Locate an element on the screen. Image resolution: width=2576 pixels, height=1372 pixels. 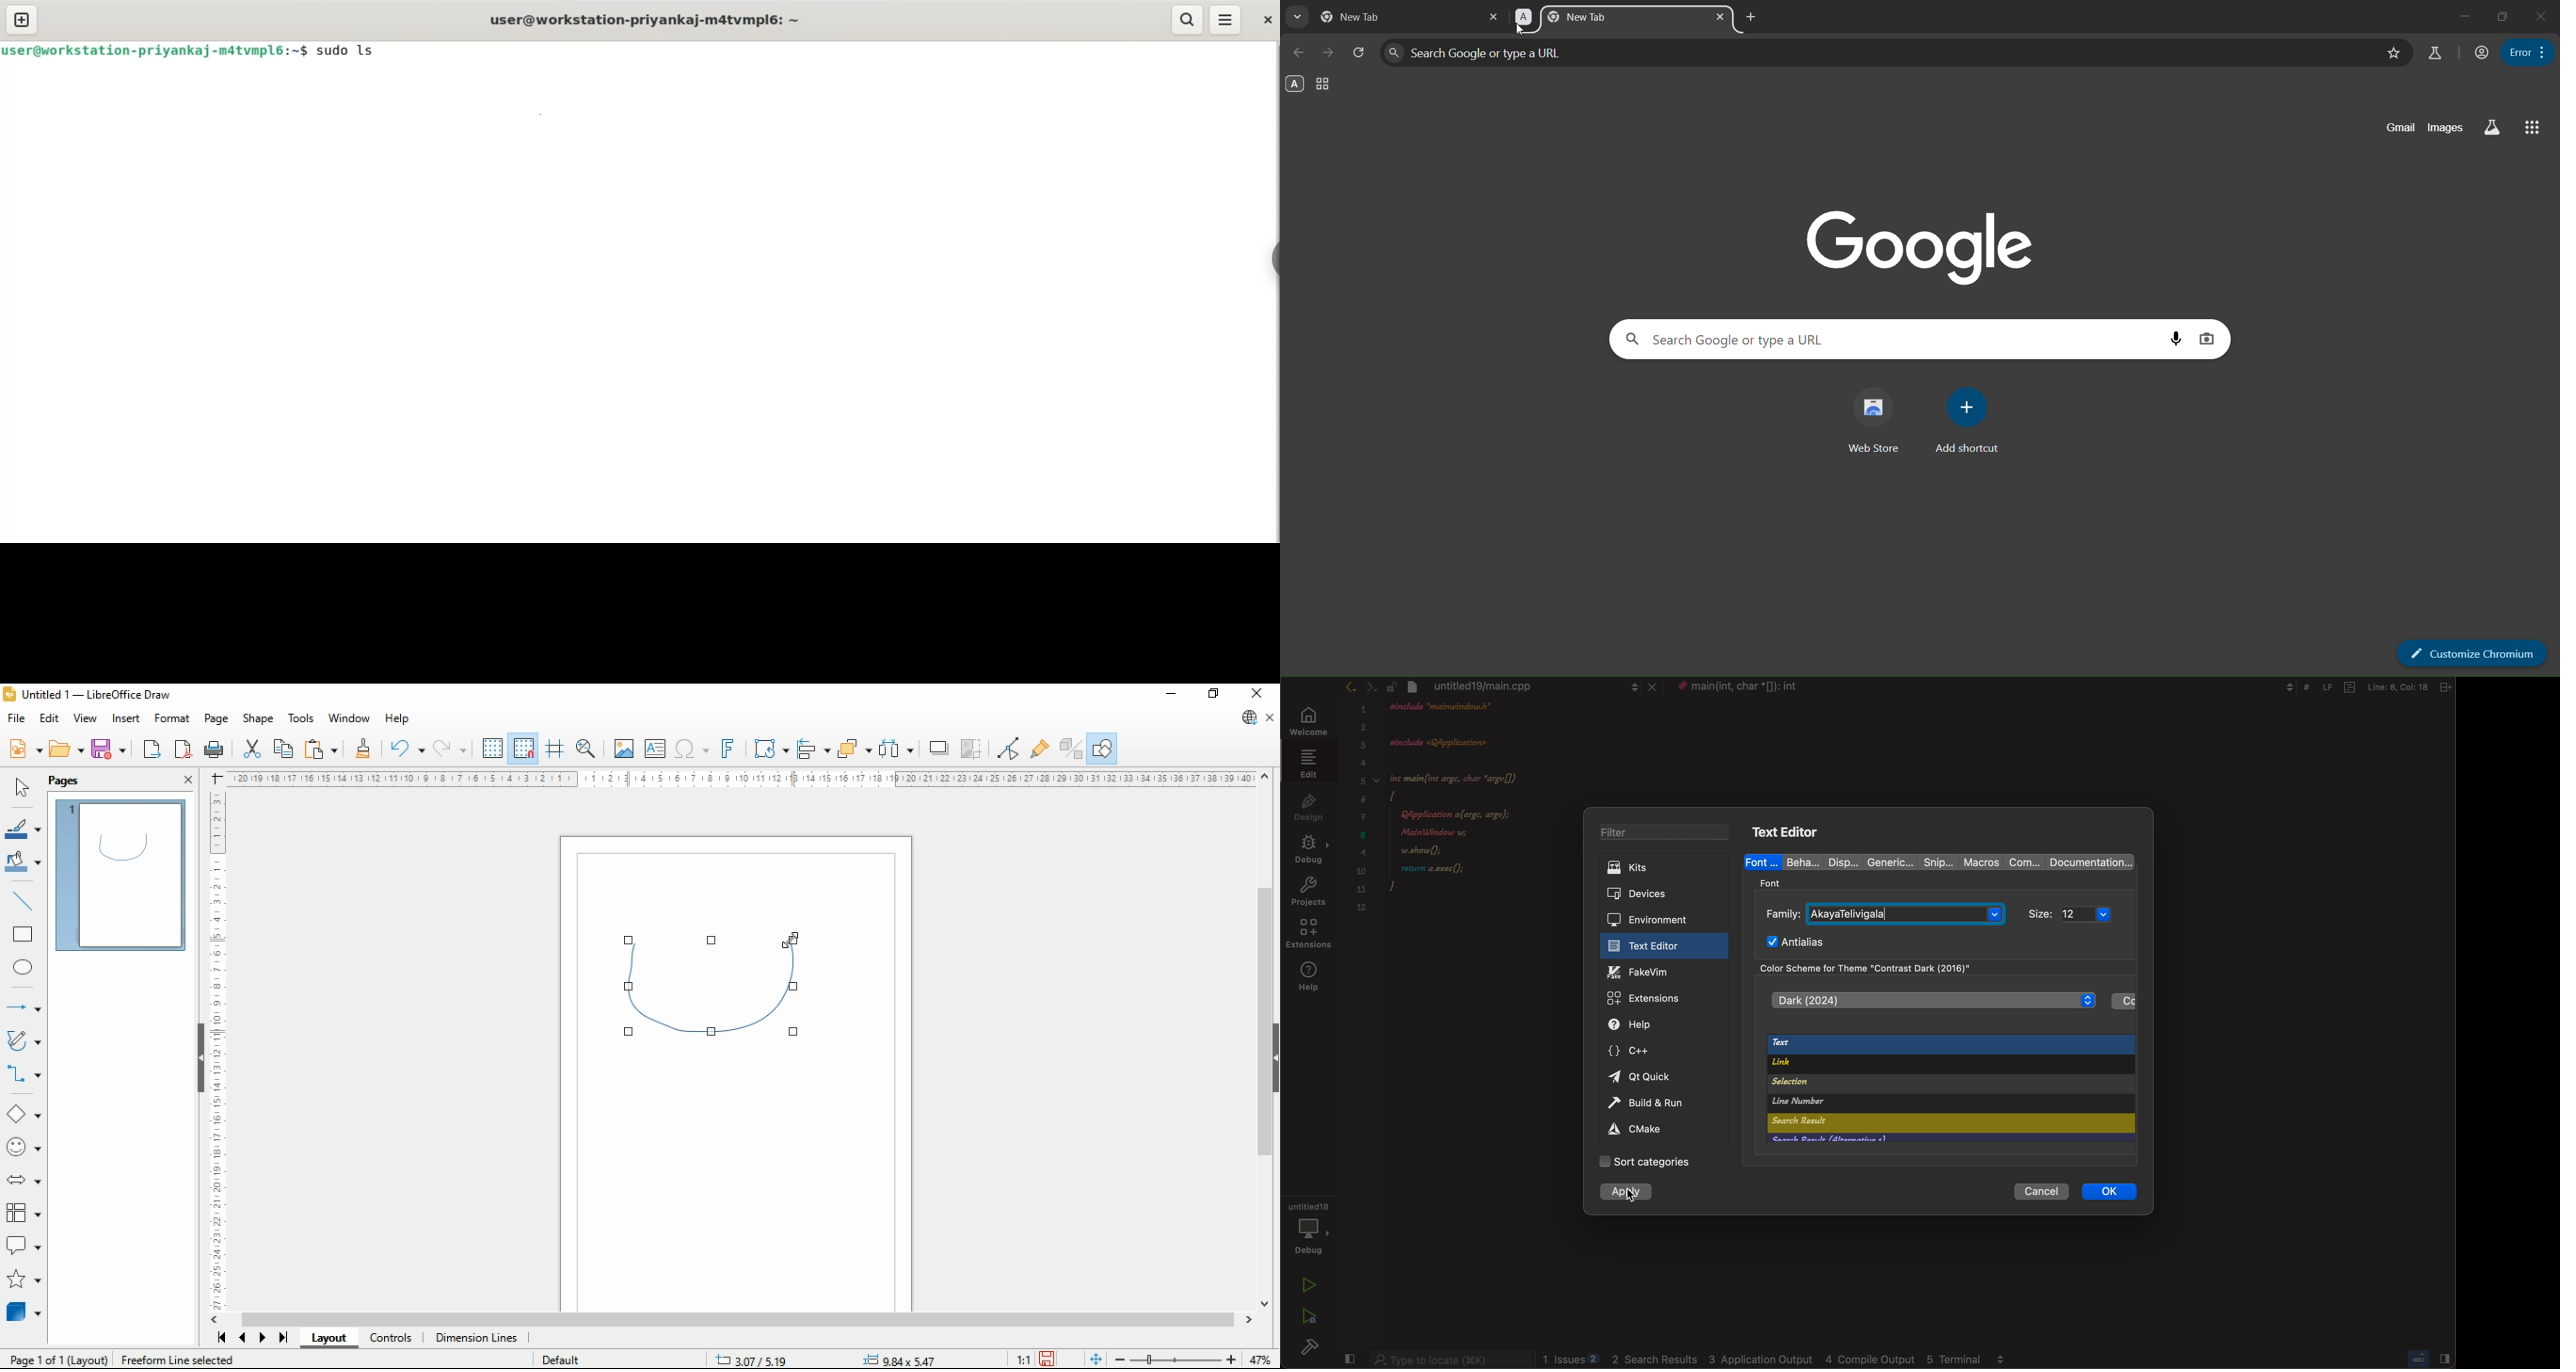
help is located at coordinates (1309, 978).